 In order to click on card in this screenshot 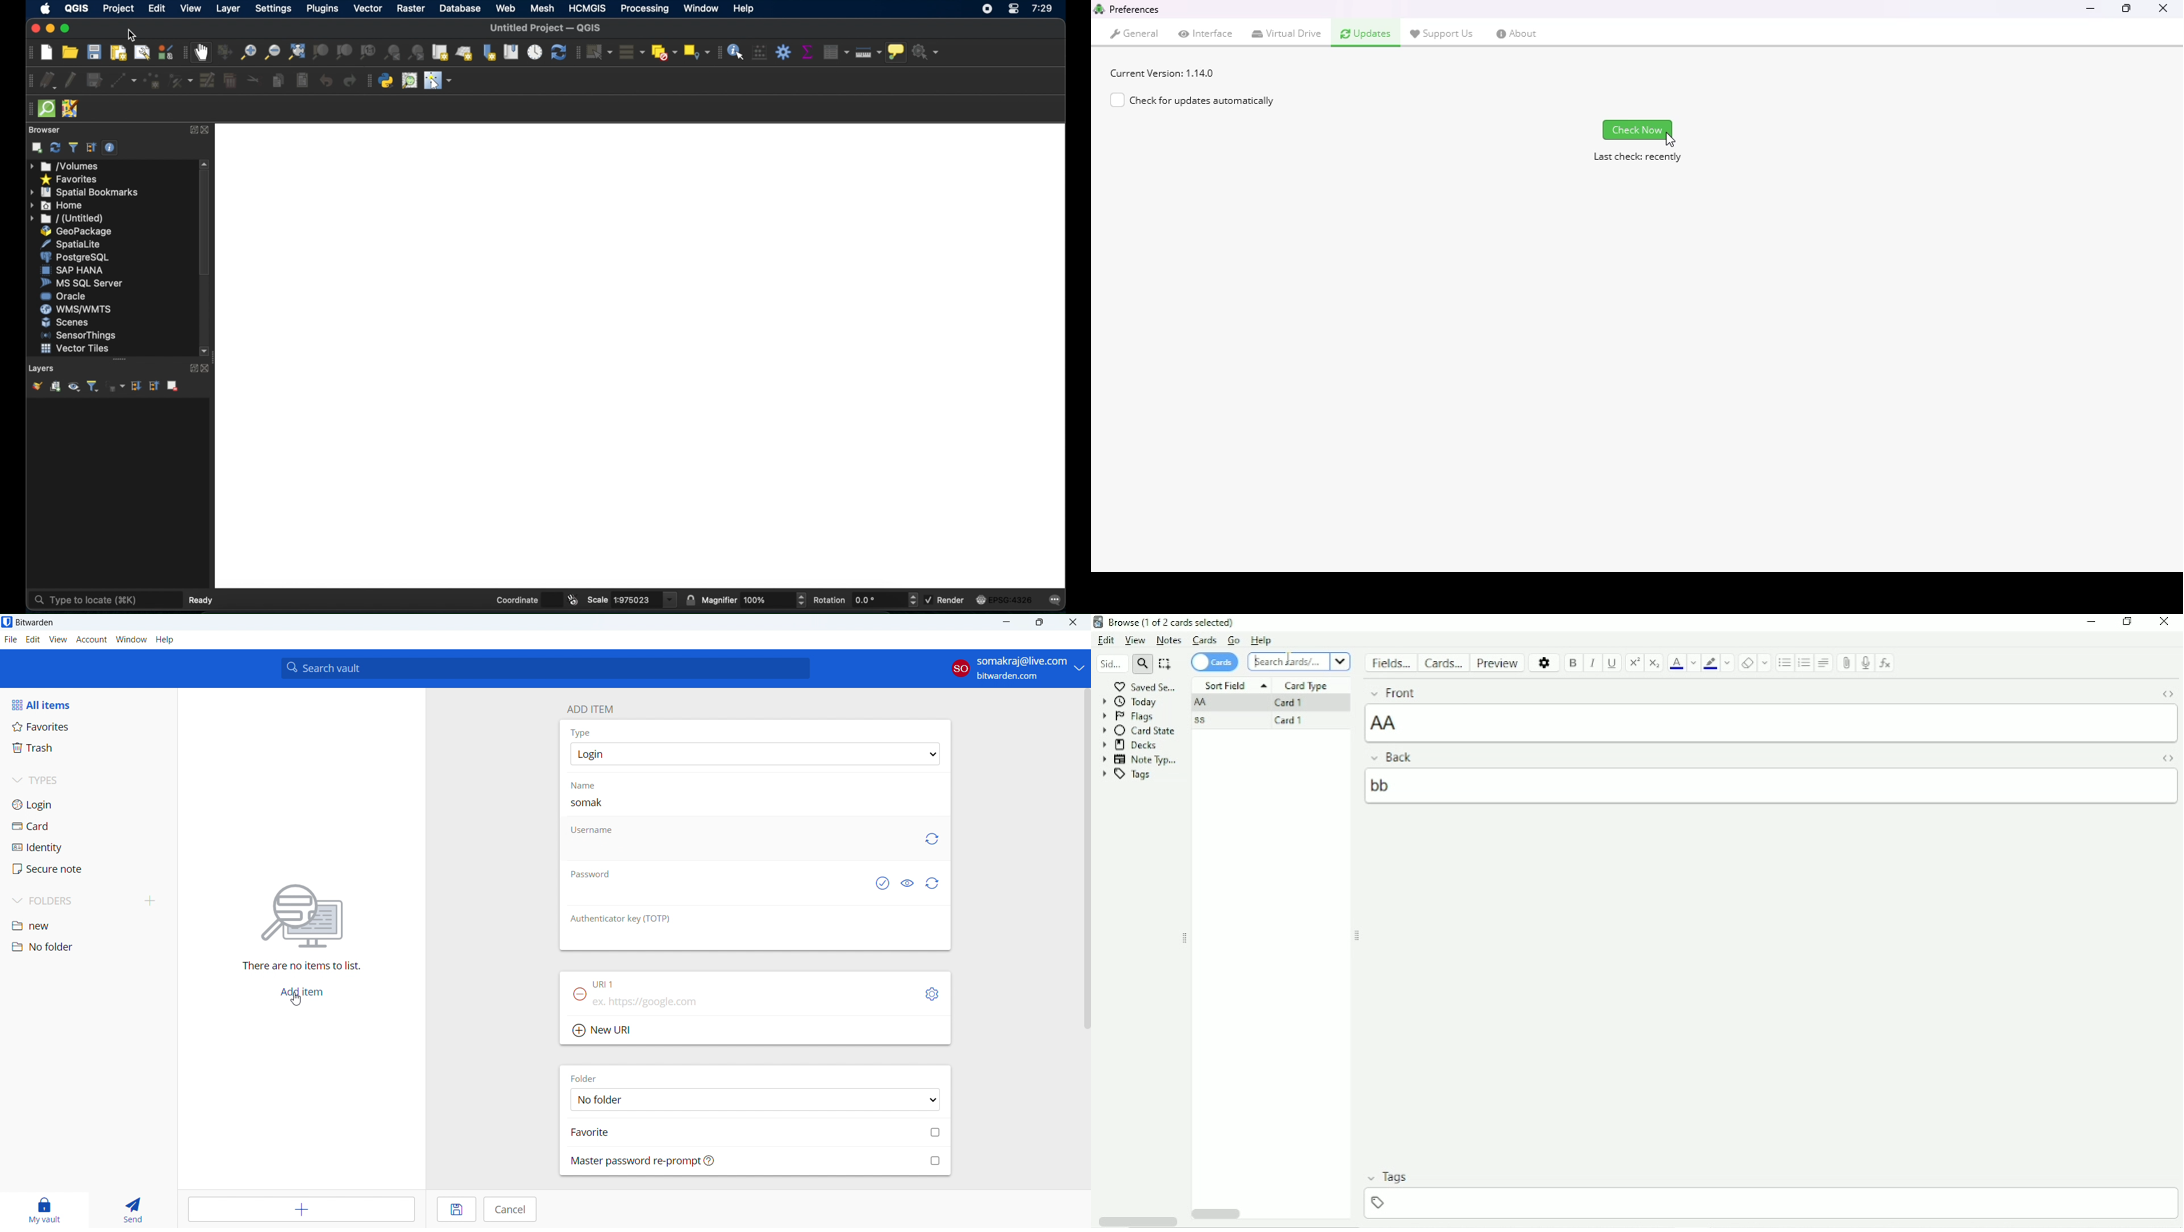, I will do `click(89, 827)`.